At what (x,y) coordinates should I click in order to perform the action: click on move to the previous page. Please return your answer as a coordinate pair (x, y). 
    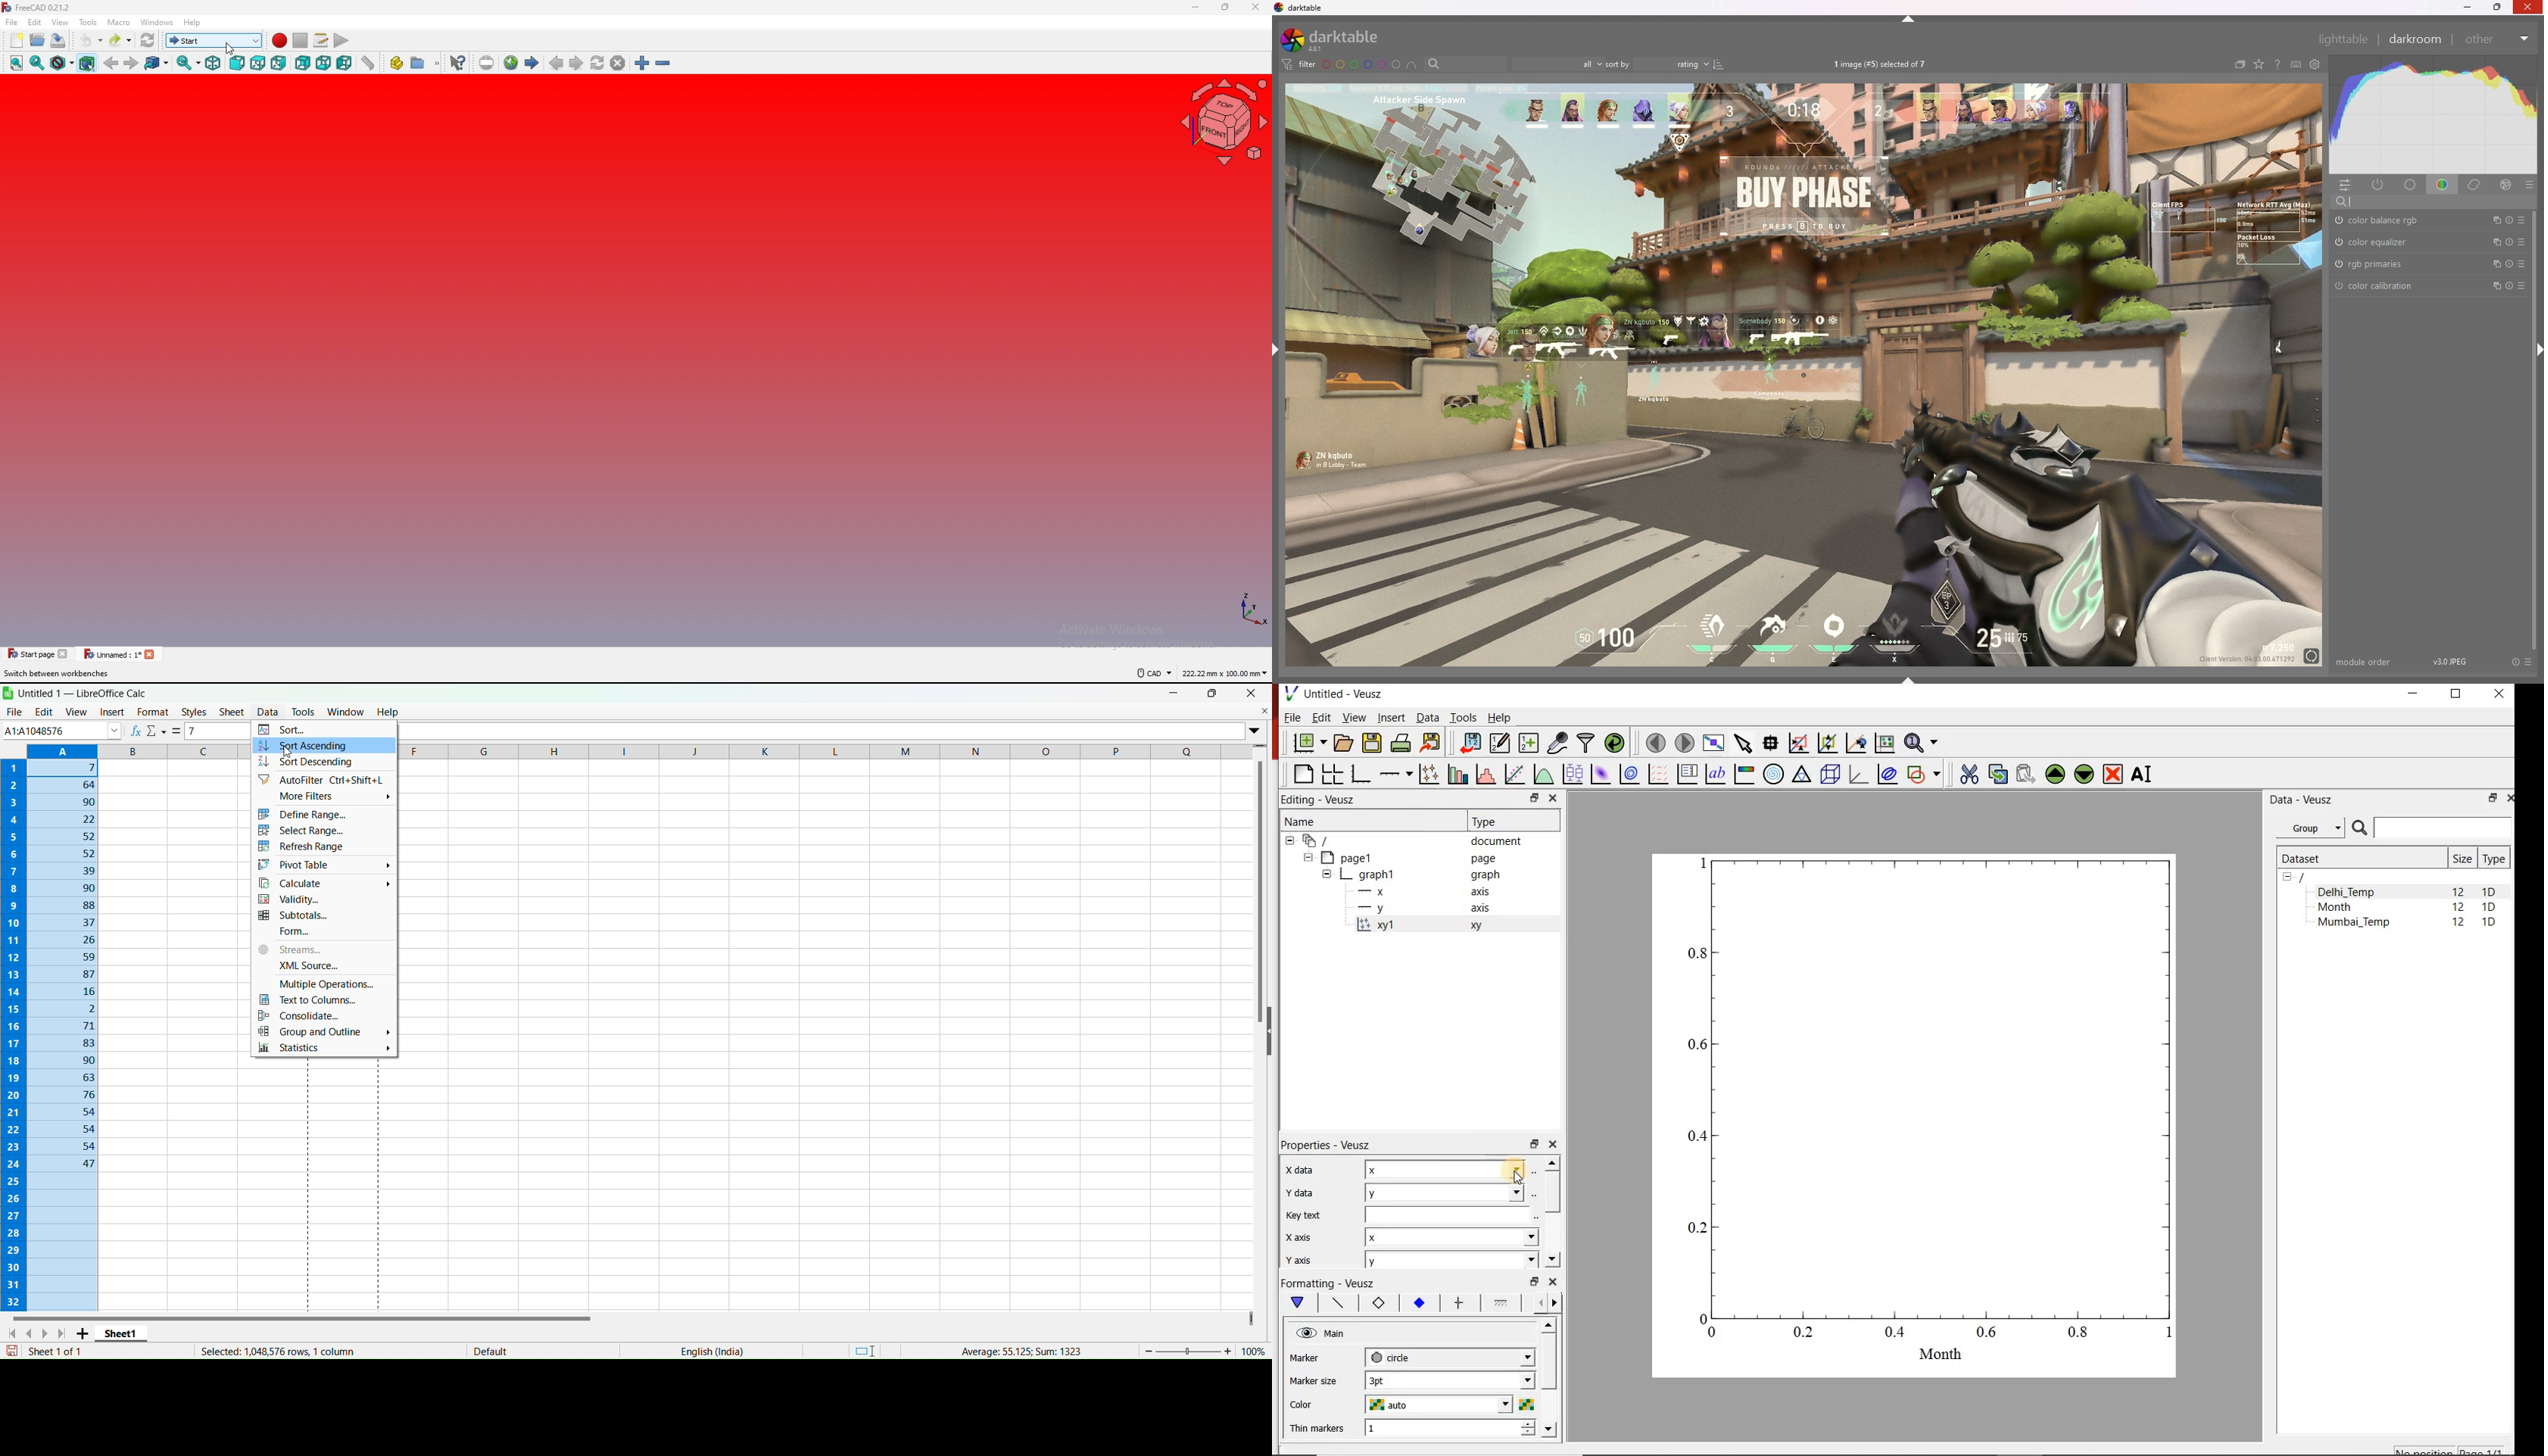
    Looking at the image, I should click on (1655, 742).